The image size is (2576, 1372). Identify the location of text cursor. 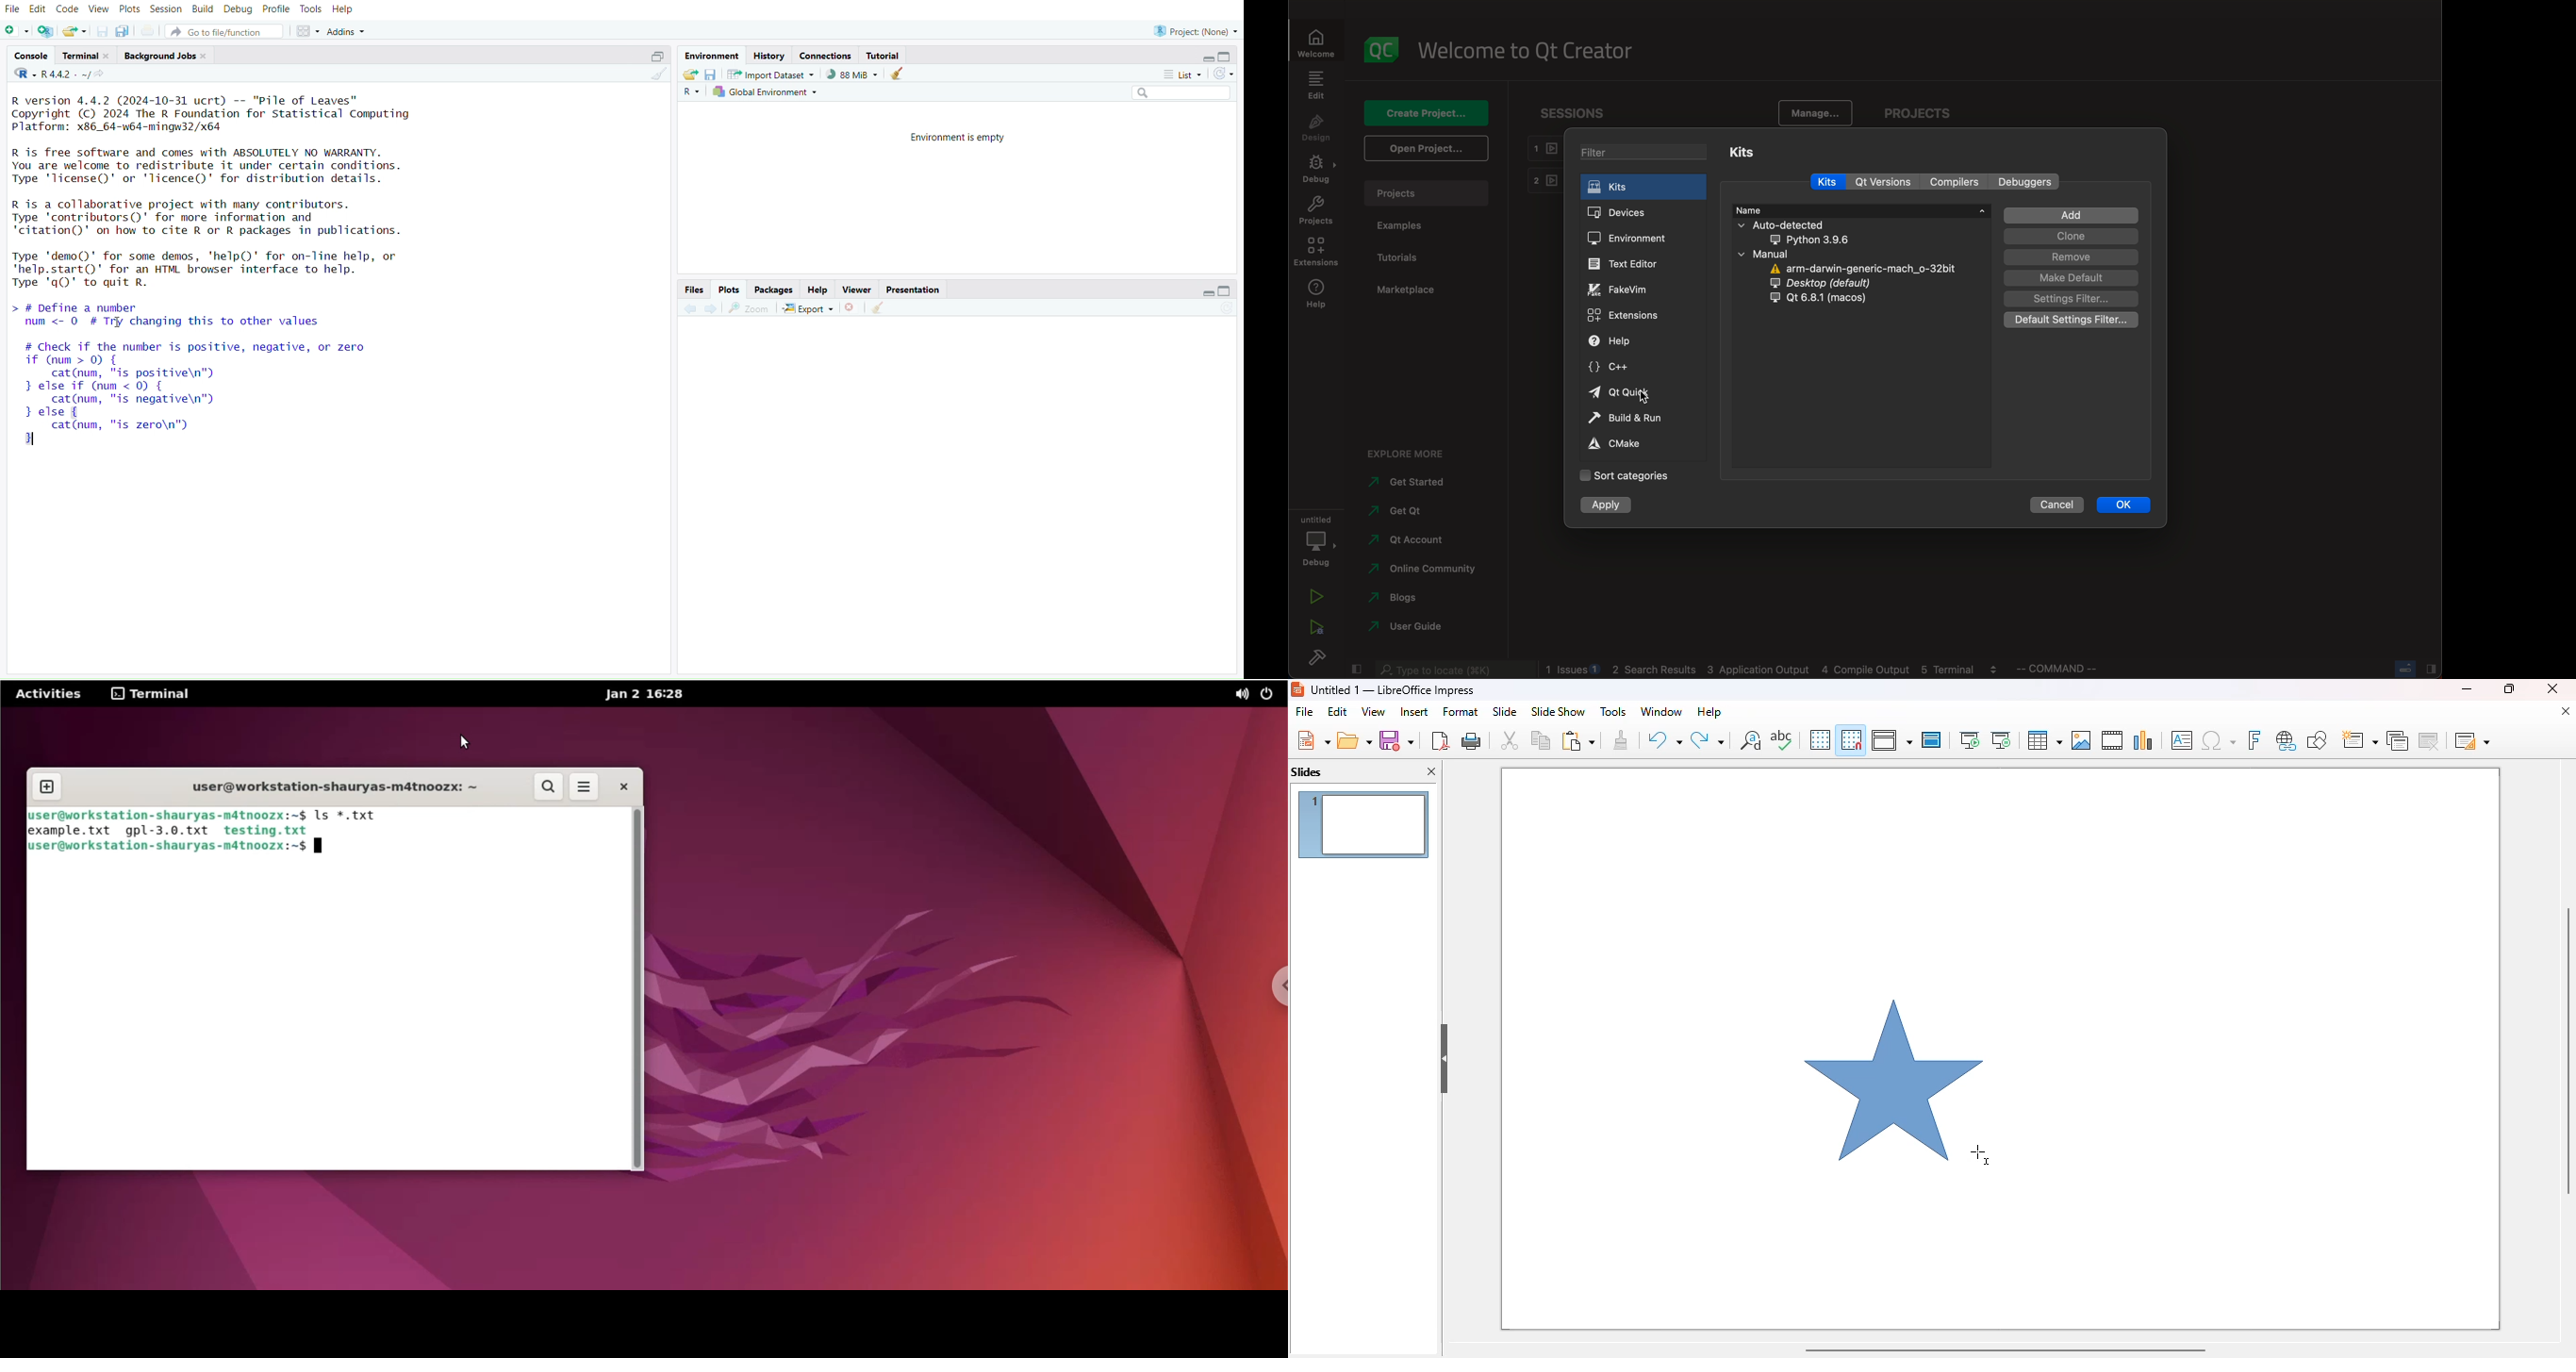
(38, 439).